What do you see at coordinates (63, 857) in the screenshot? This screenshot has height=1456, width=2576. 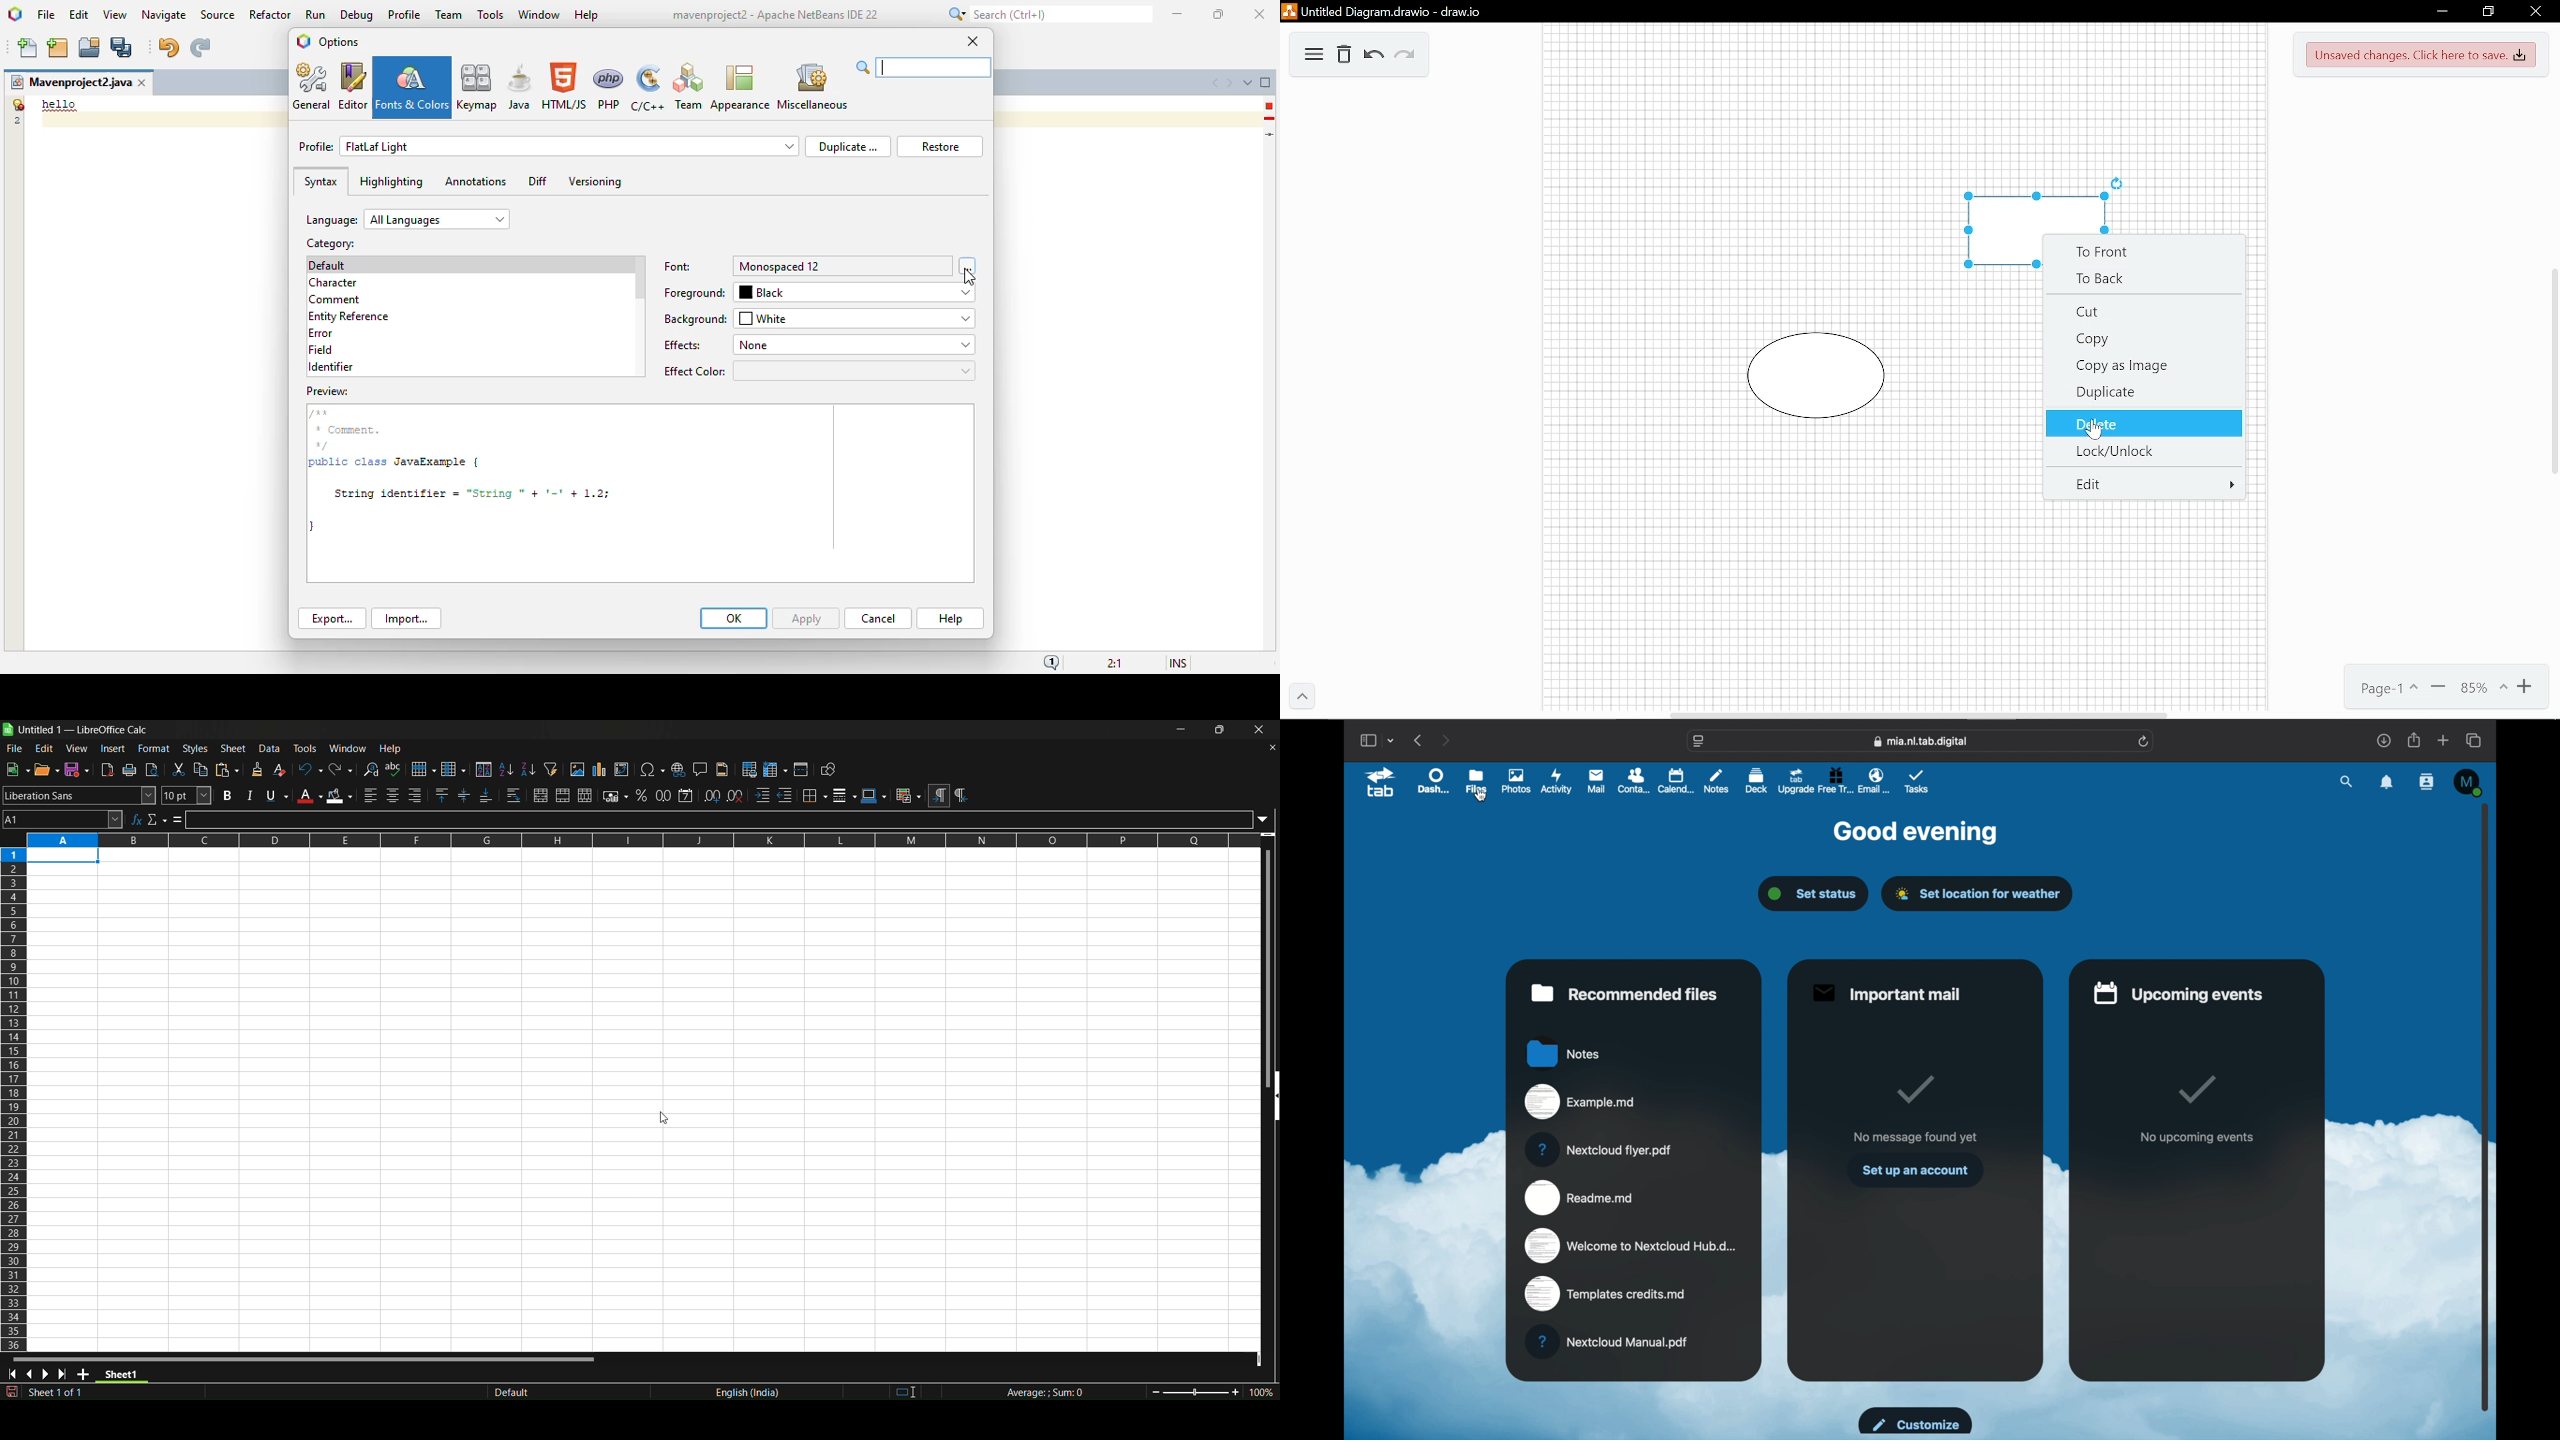 I see `selected cells` at bounding box center [63, 857].